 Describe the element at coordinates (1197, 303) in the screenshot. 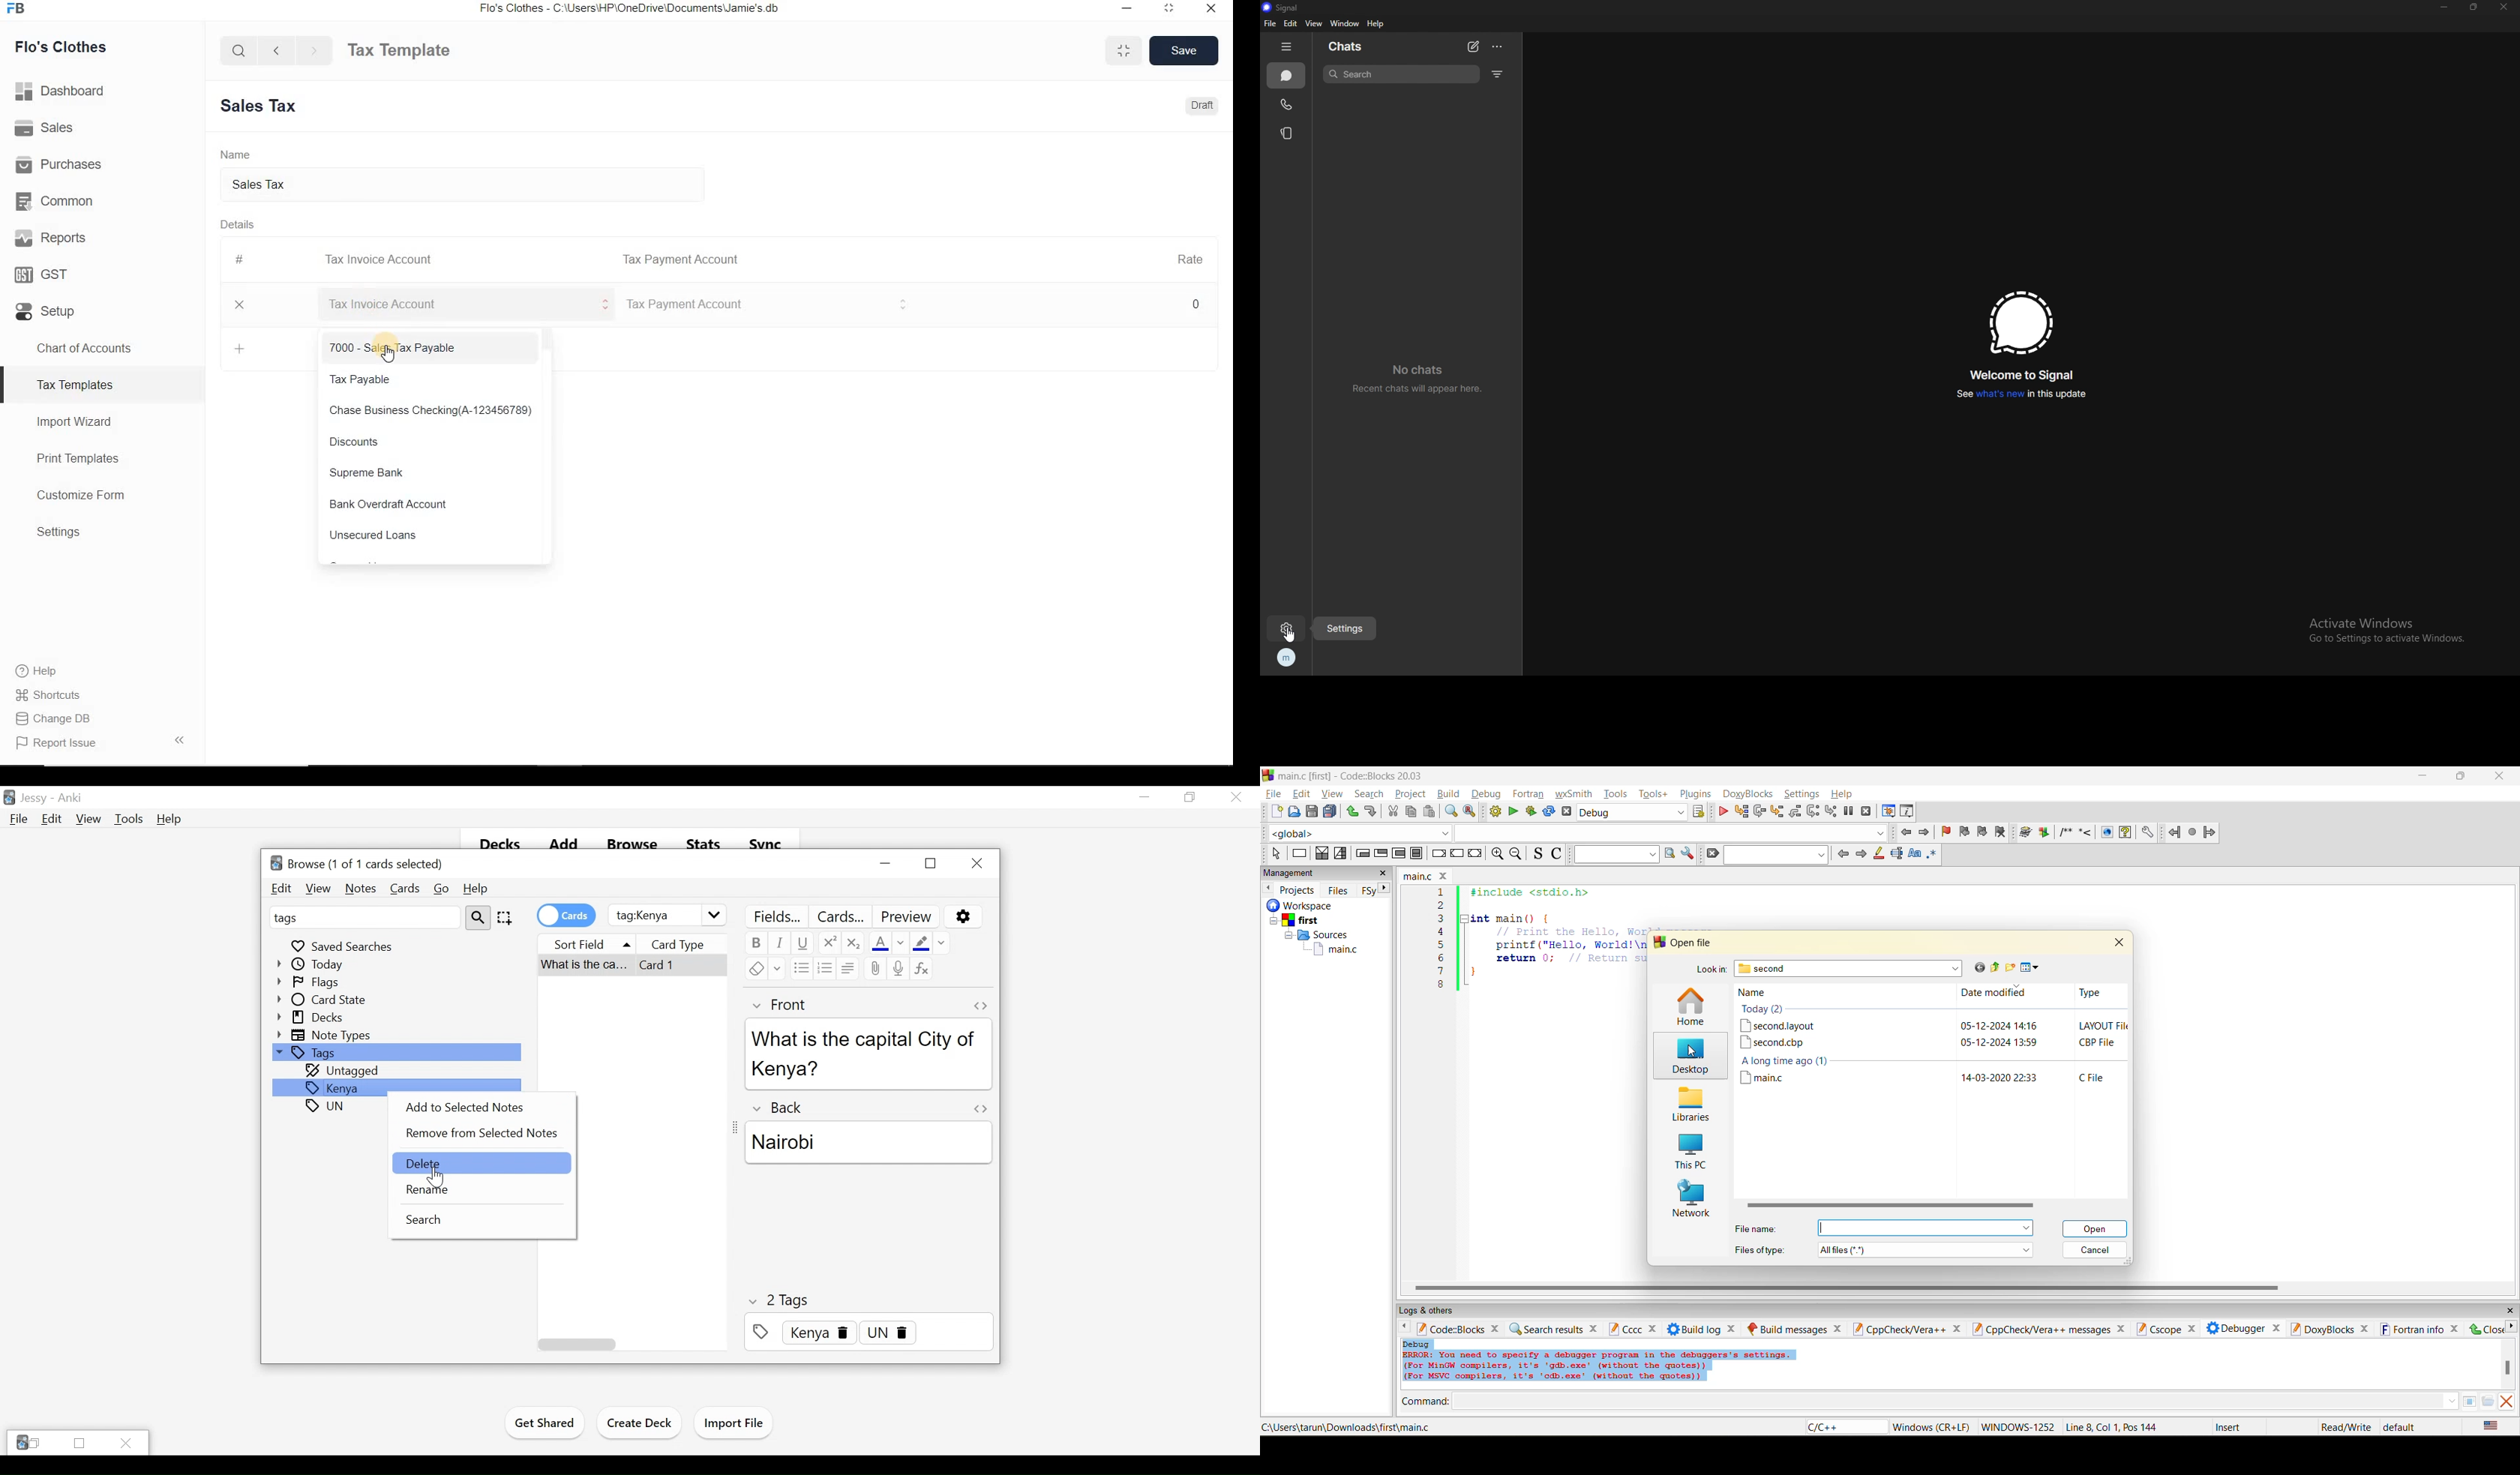

I see `0` at that location.